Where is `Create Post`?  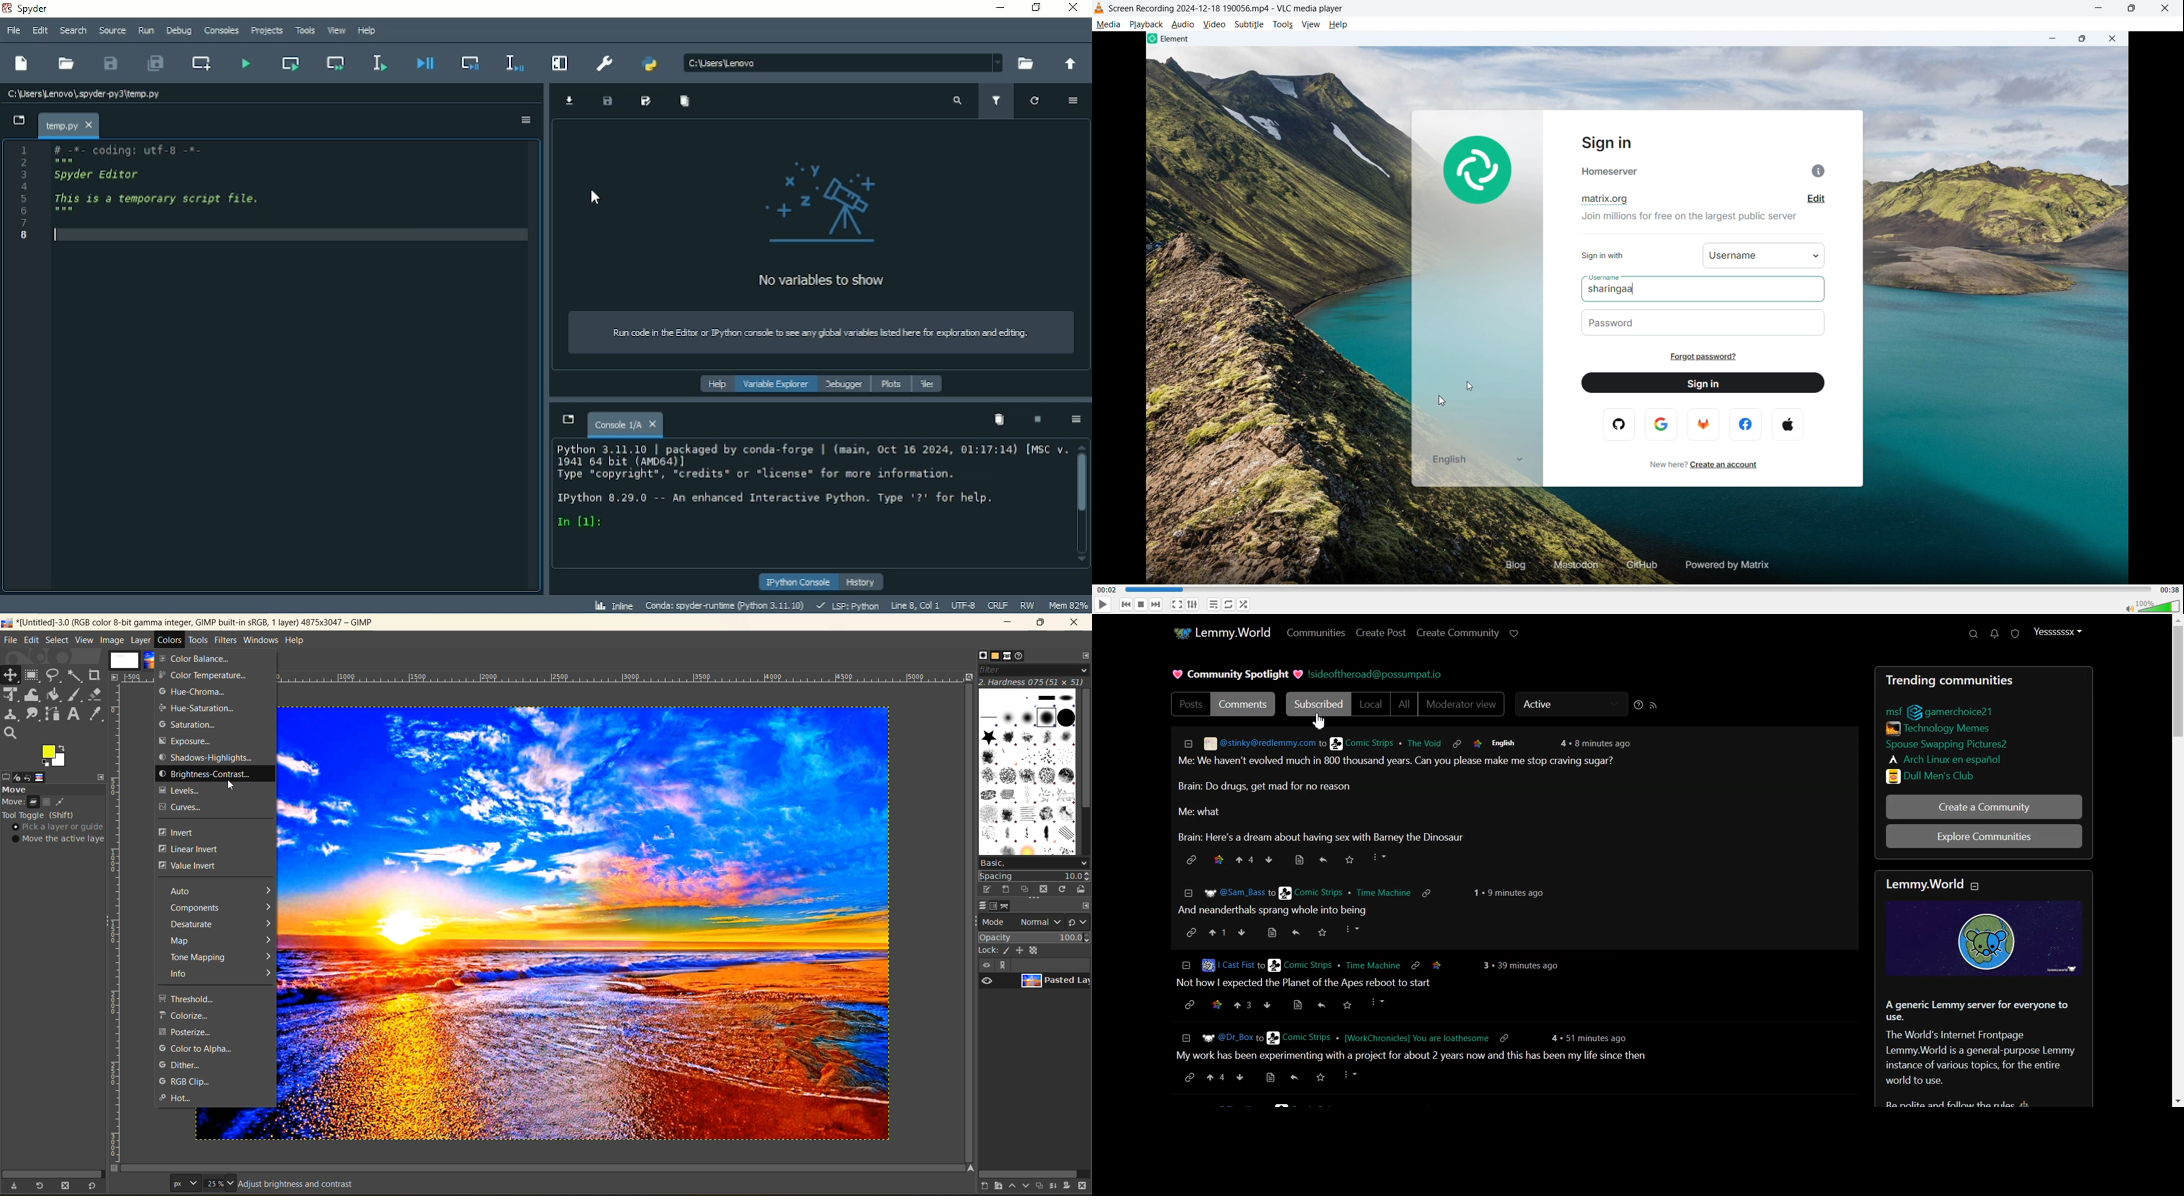
Create Post is located at coordinates (1381, 632).